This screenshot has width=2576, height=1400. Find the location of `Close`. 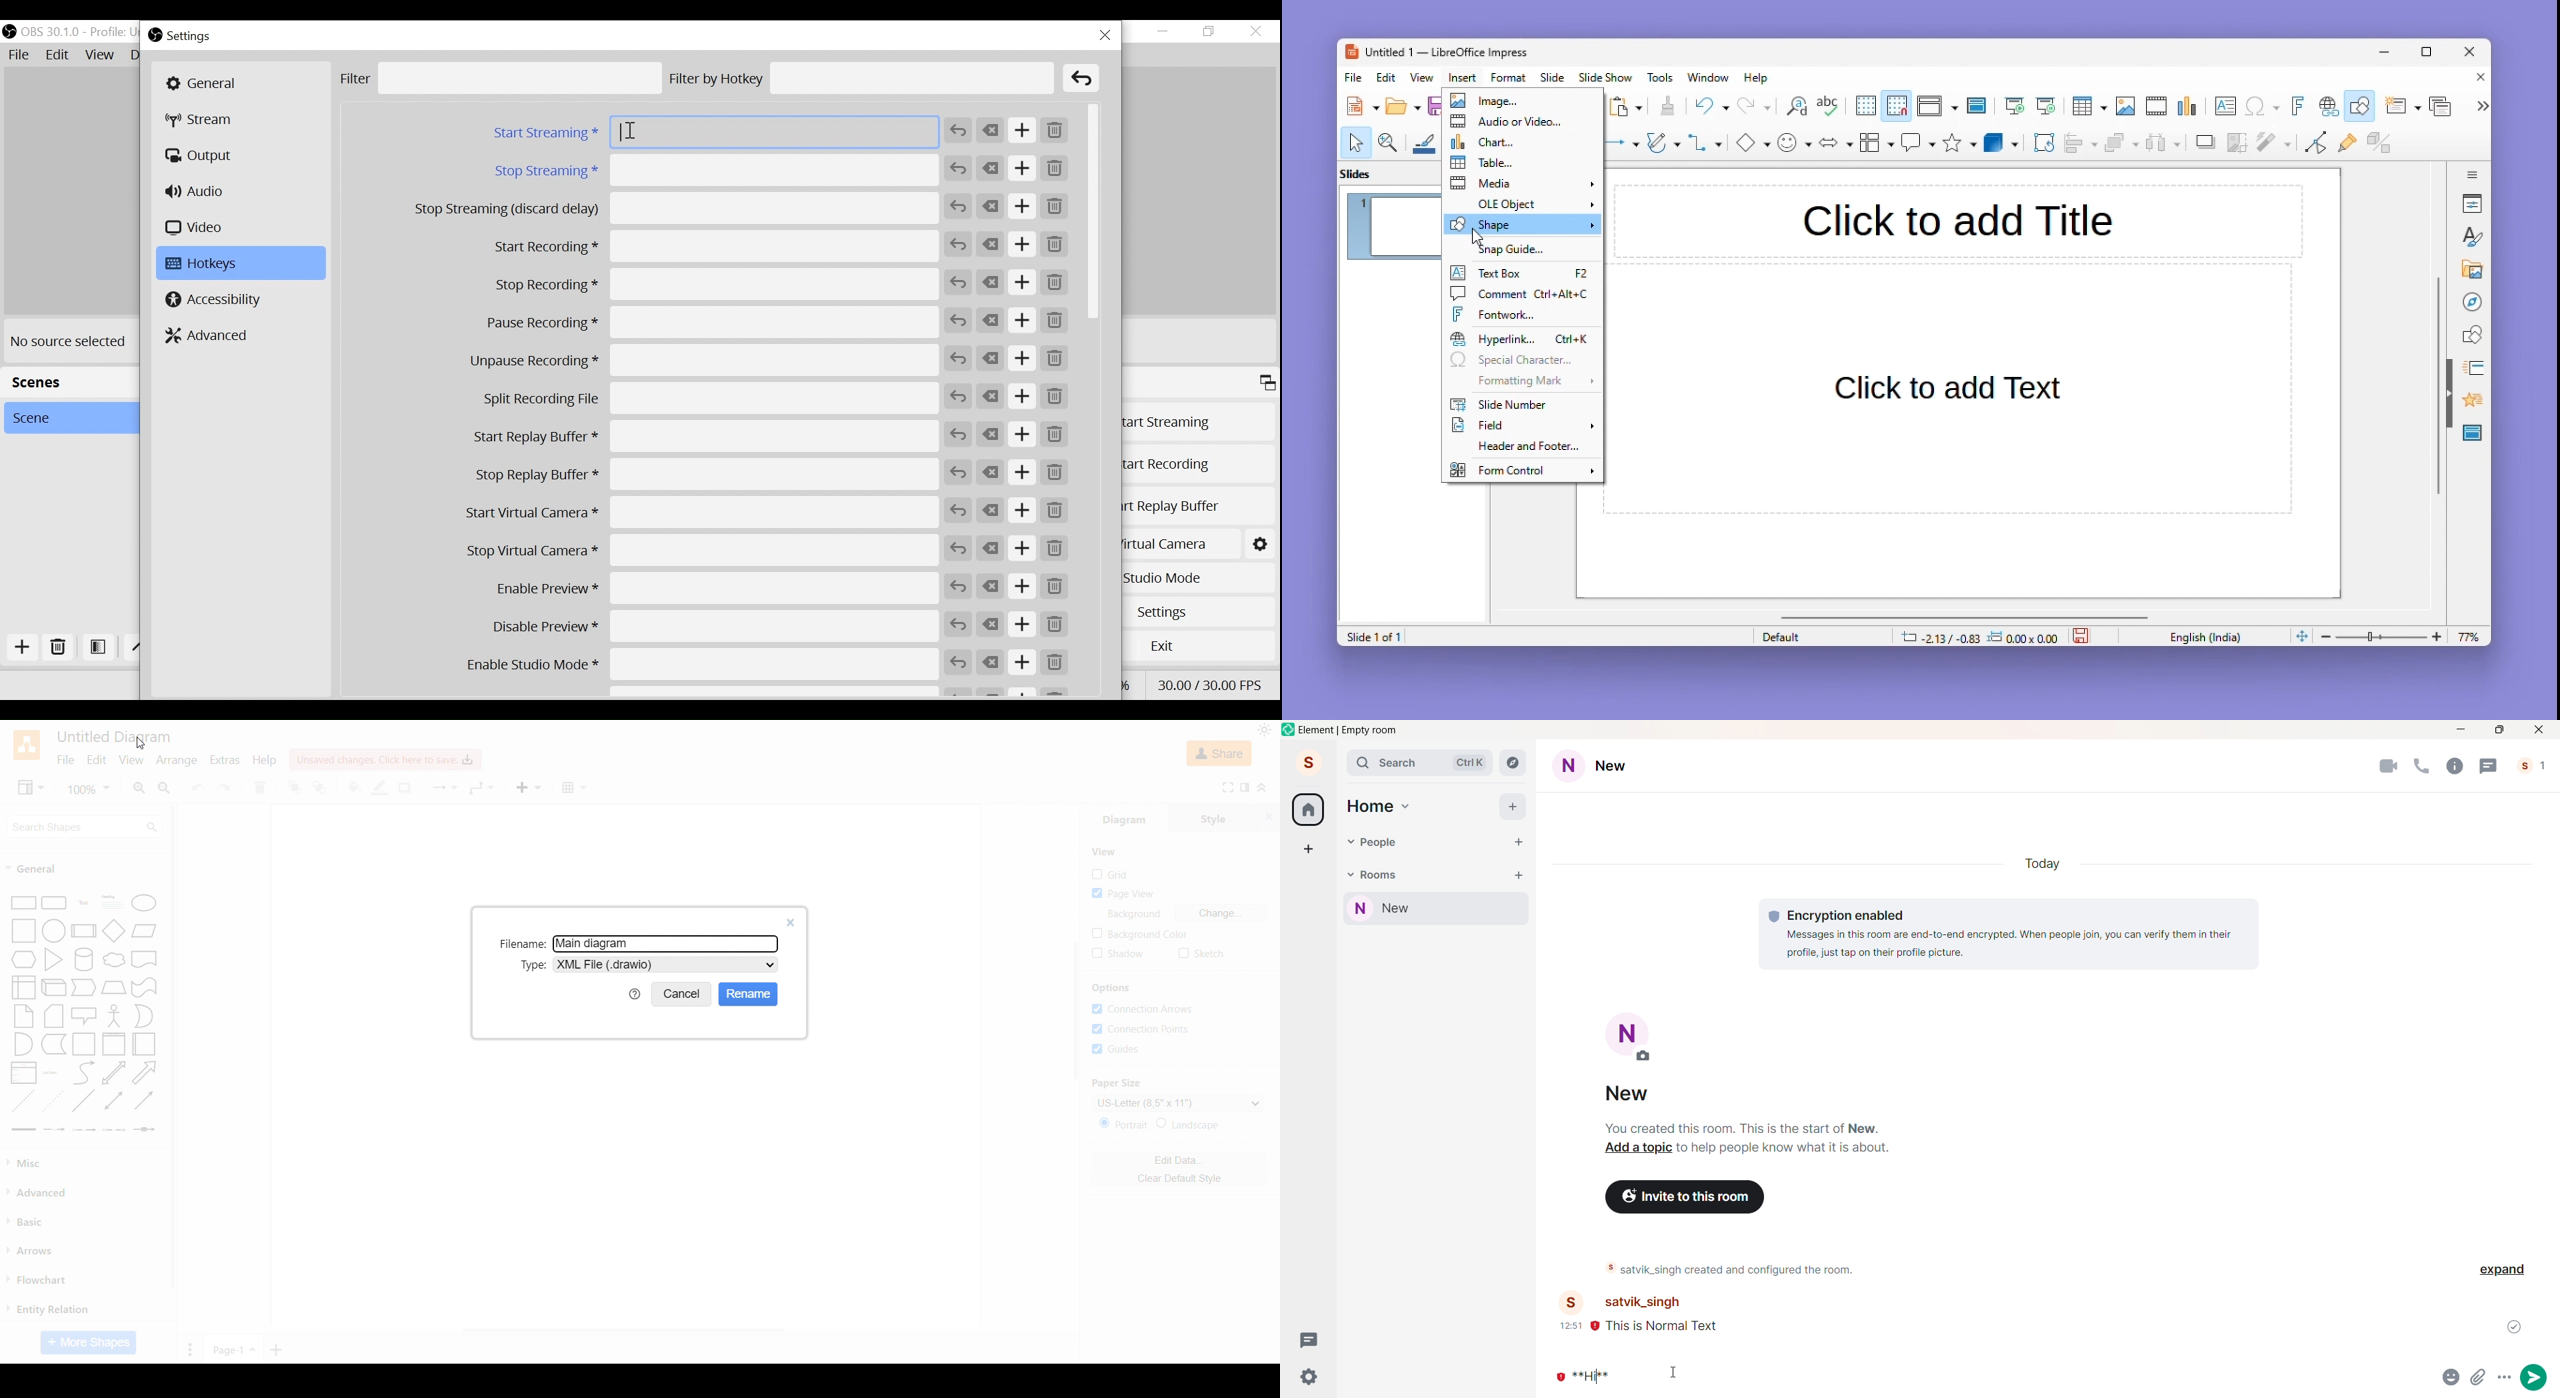

Close is located at coordinates (1106, 35).